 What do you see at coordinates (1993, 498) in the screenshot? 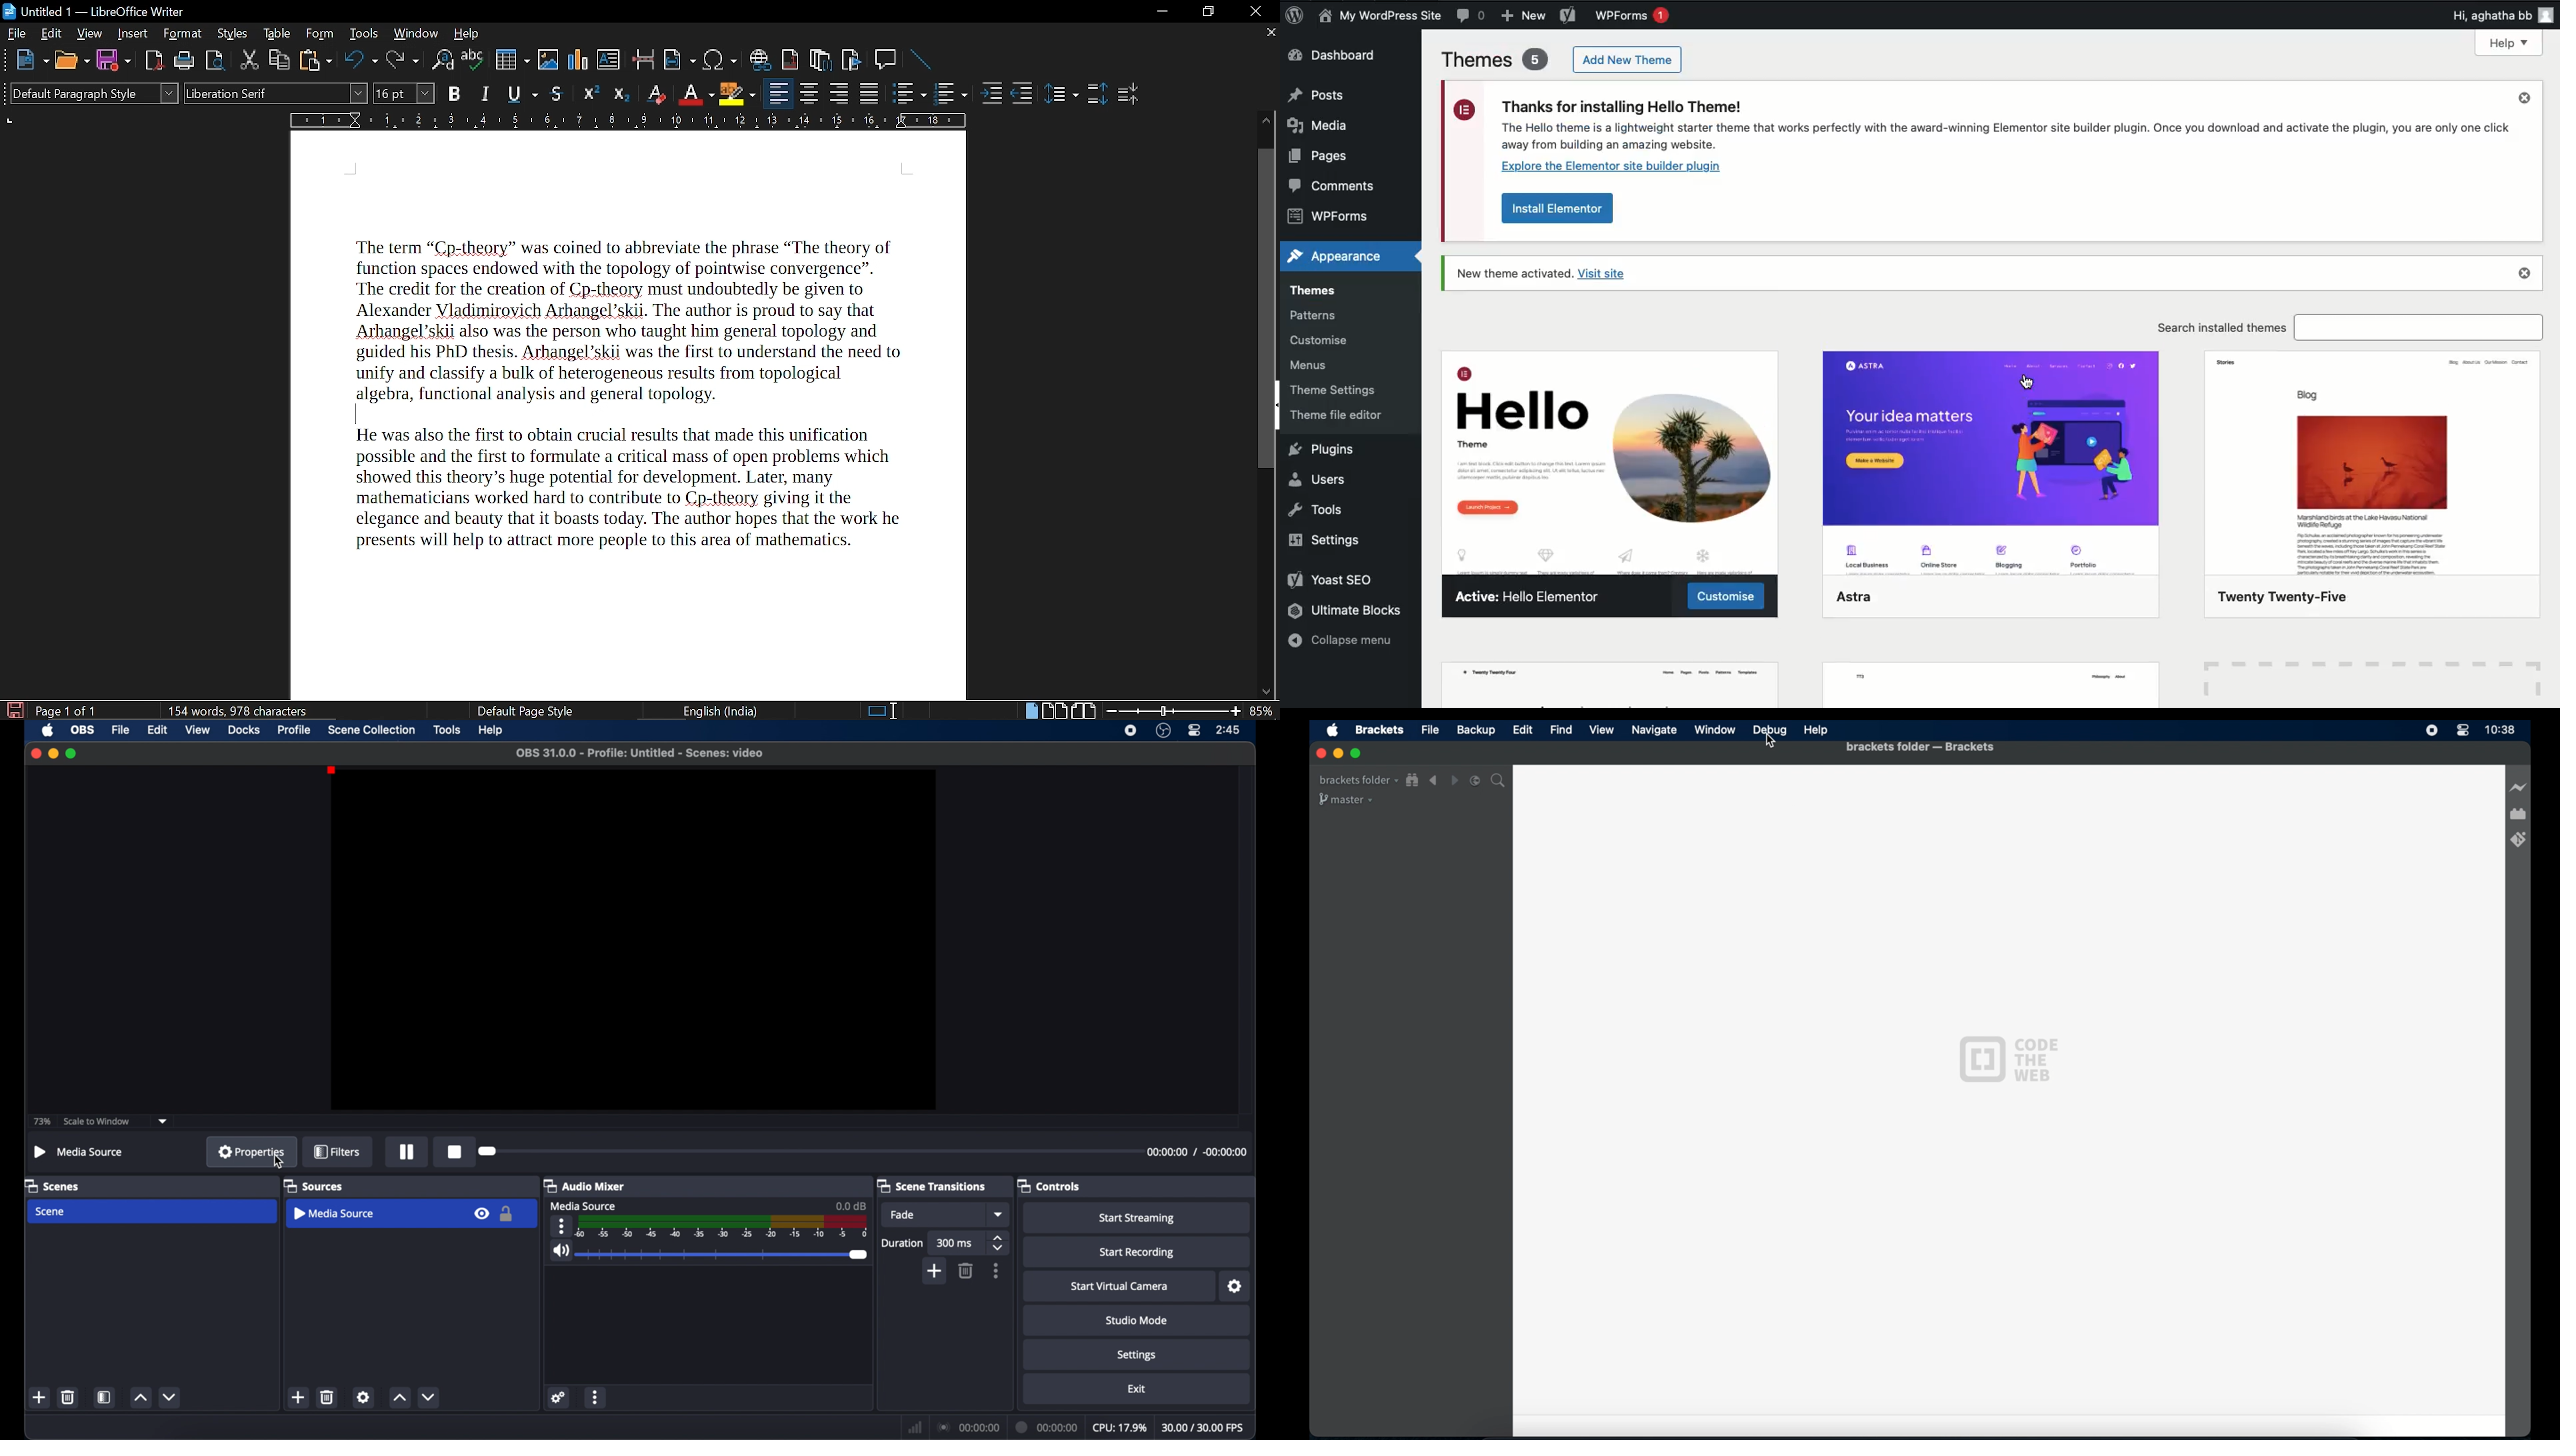
I see `Theme 2` at bounding box center [1993, 498].